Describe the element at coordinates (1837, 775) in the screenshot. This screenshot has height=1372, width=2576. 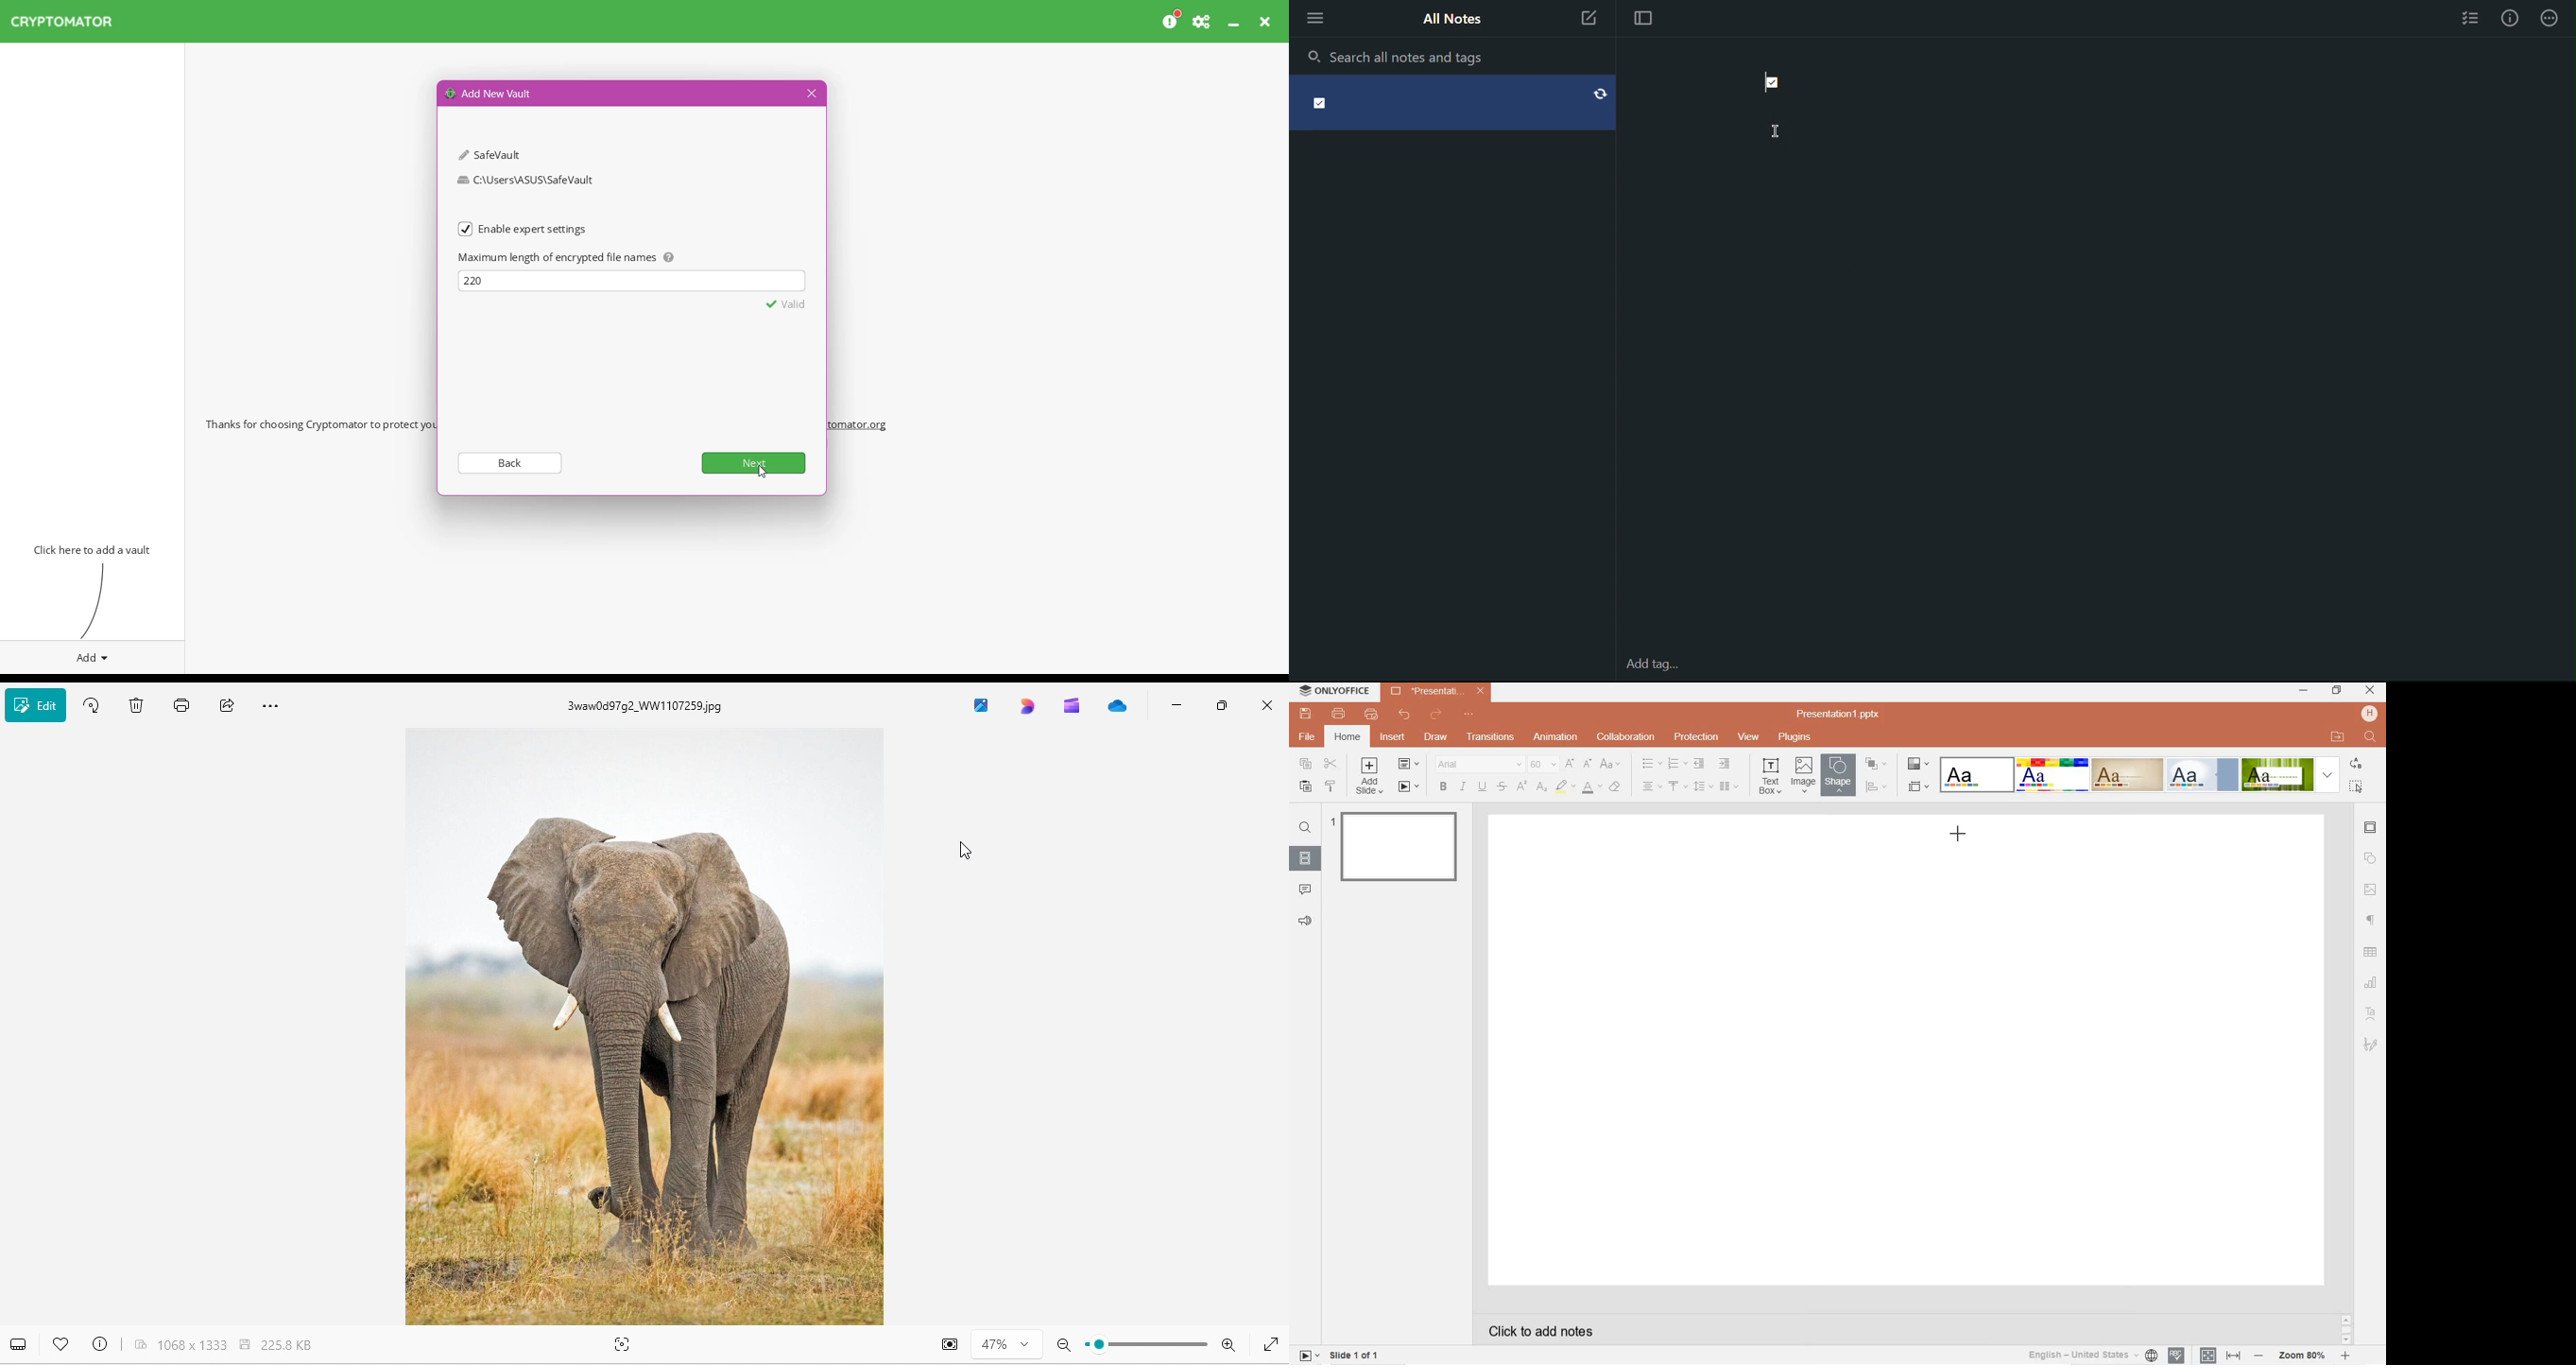
I see `shape` at that location.